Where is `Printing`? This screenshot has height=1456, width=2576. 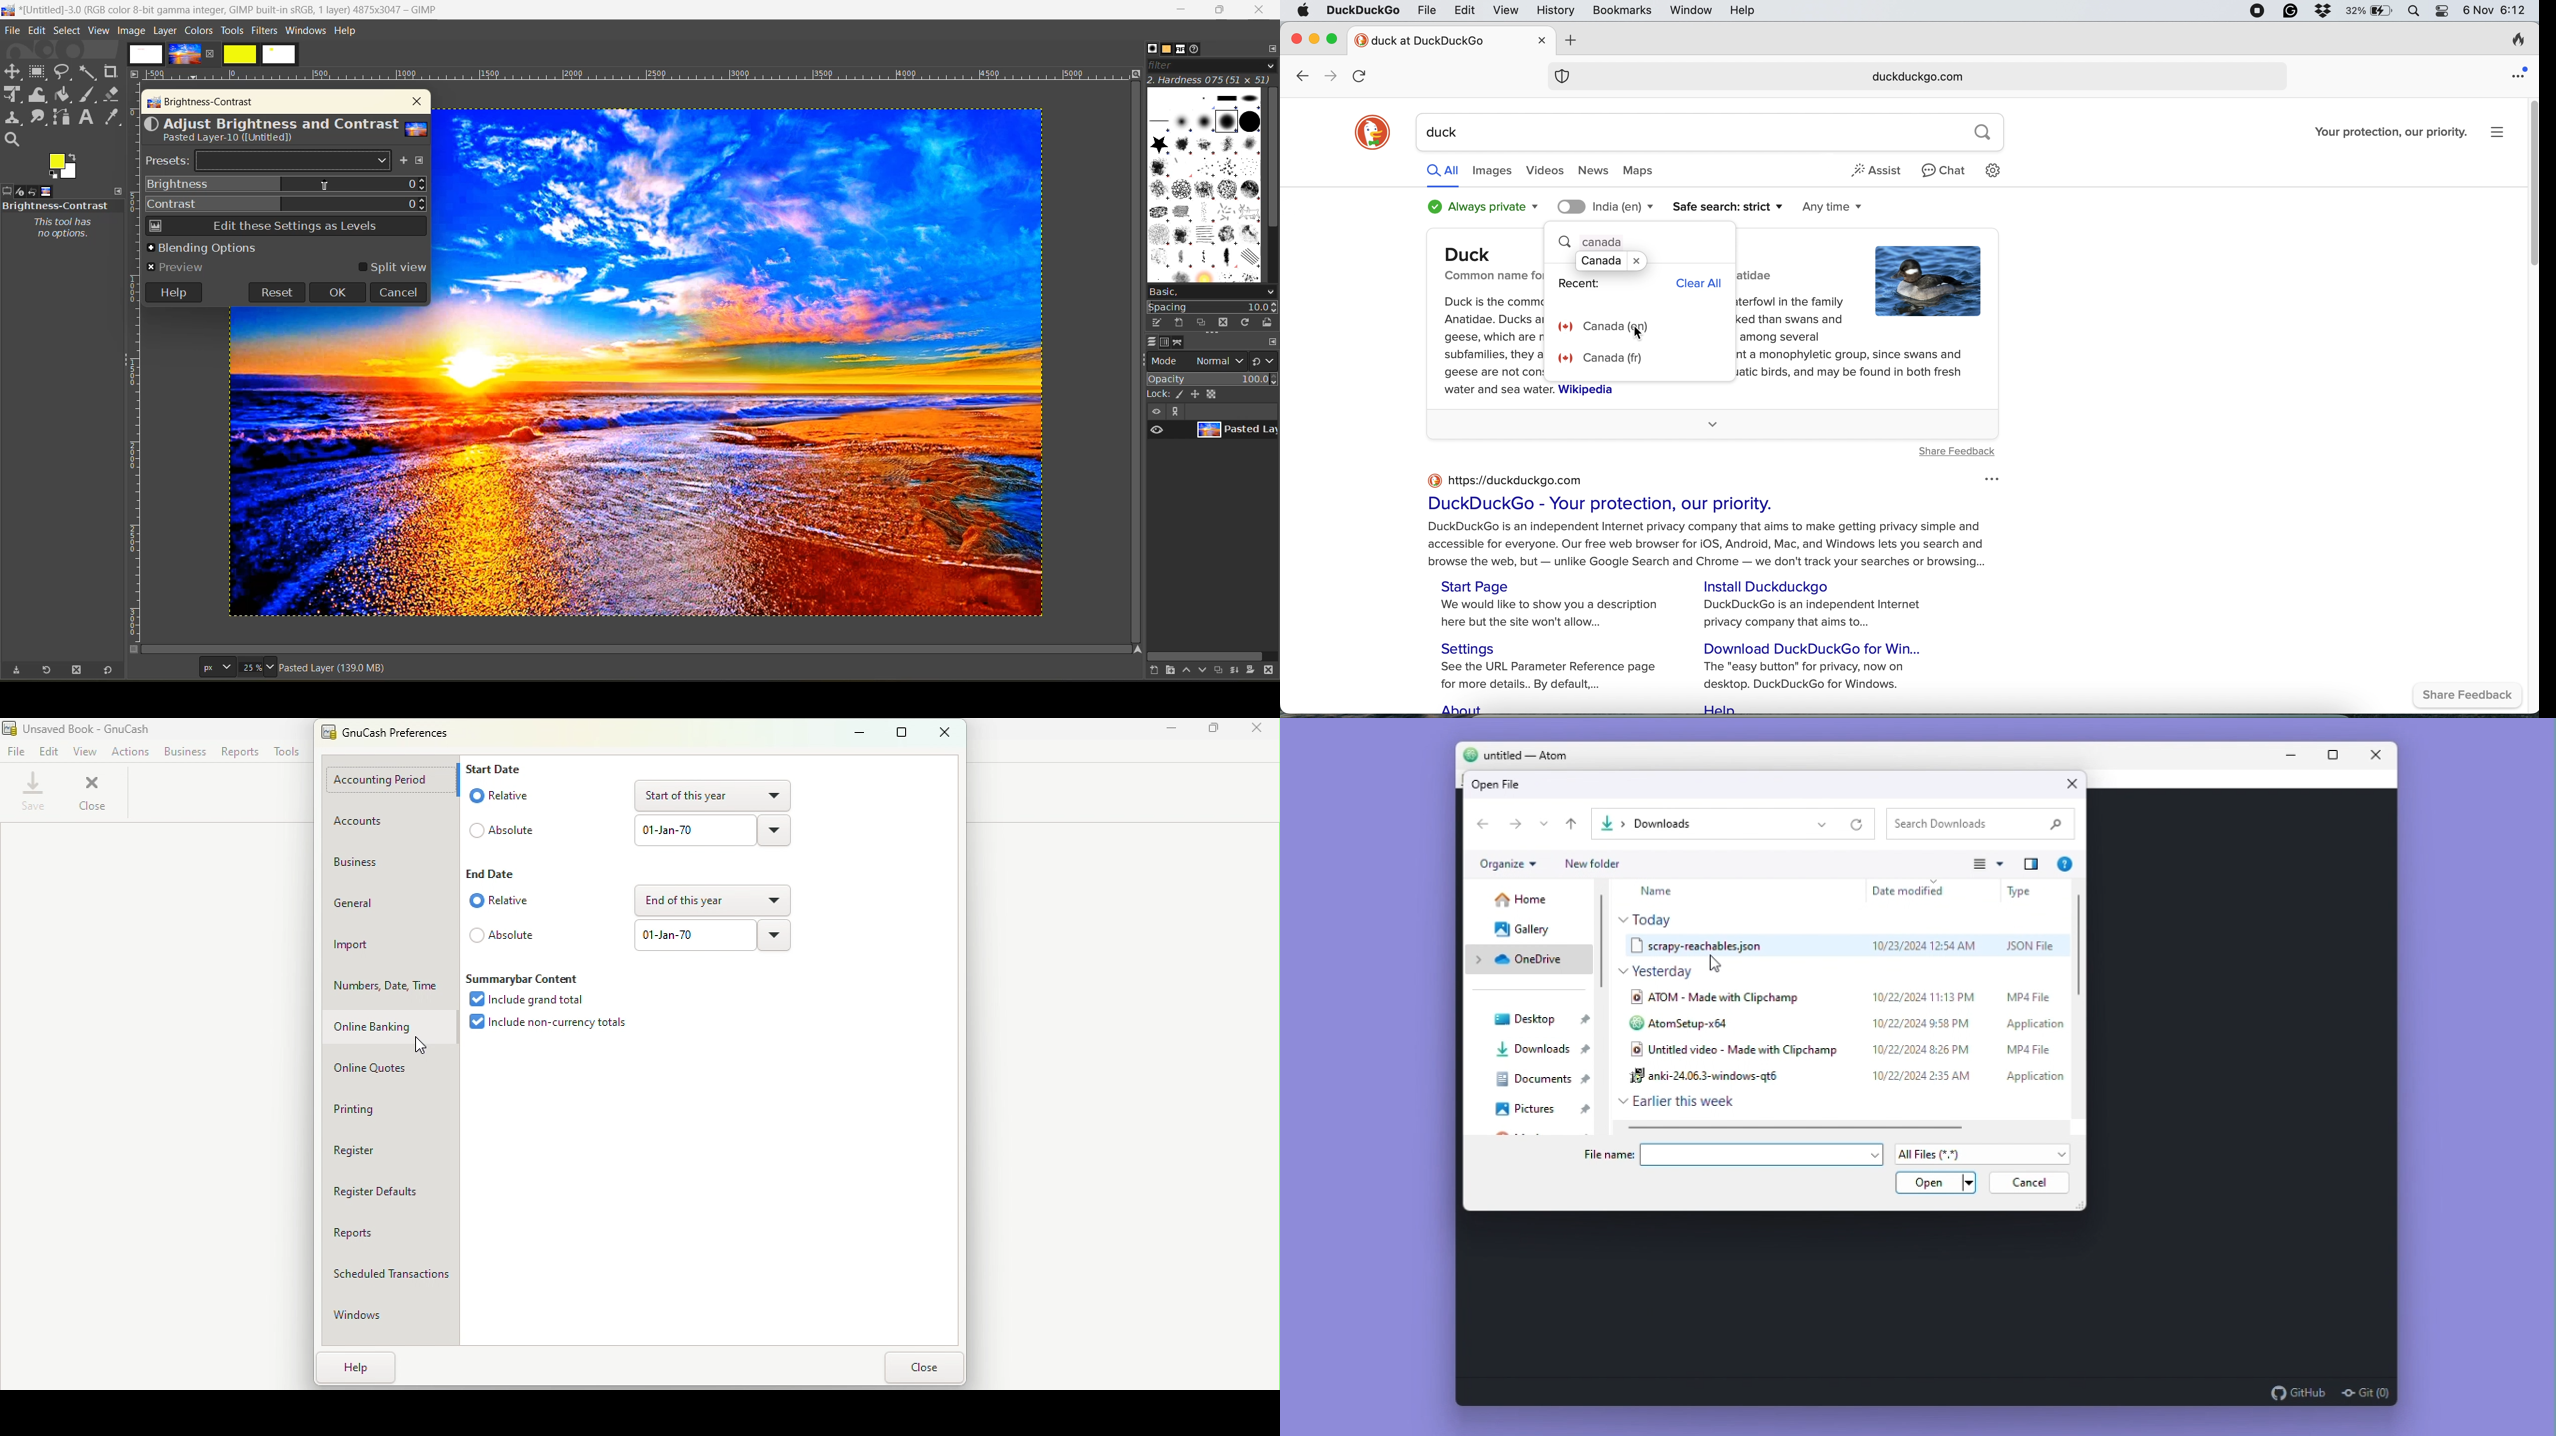
Printing is located at coordinates (379, 1110).